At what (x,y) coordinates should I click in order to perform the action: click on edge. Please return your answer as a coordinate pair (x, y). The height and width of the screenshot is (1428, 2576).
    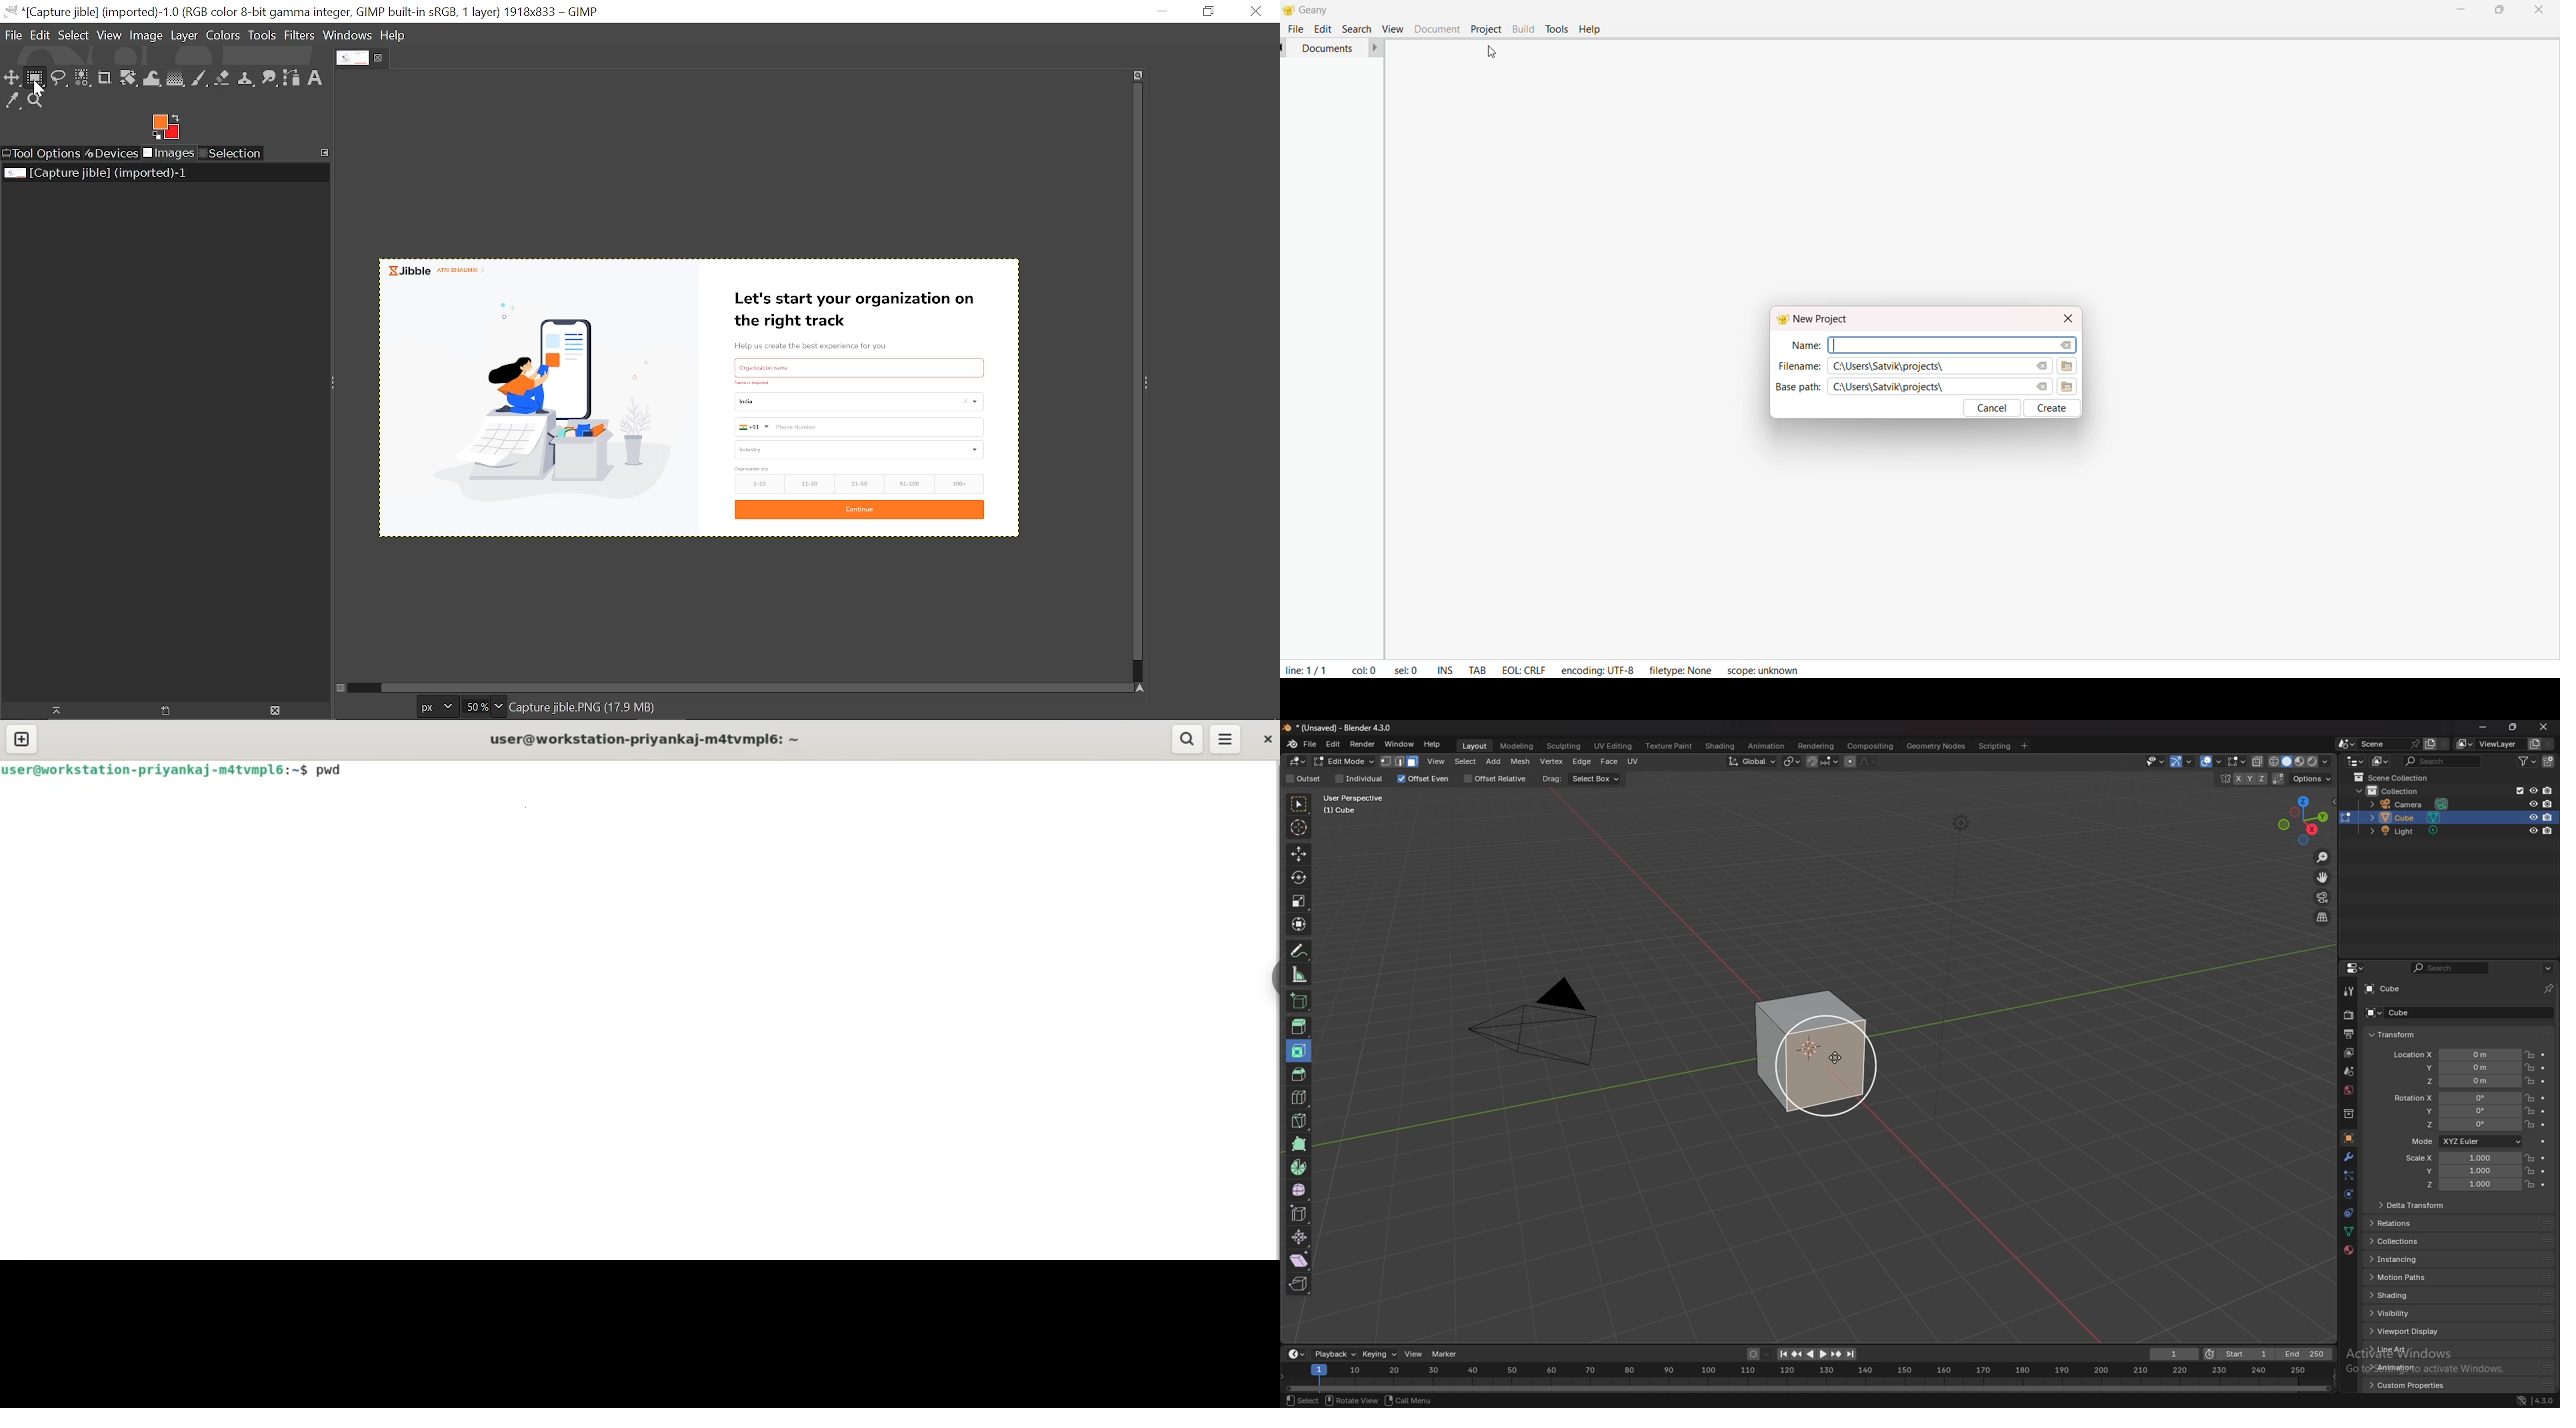
    Looking at the image, I should click on (1582, 761).